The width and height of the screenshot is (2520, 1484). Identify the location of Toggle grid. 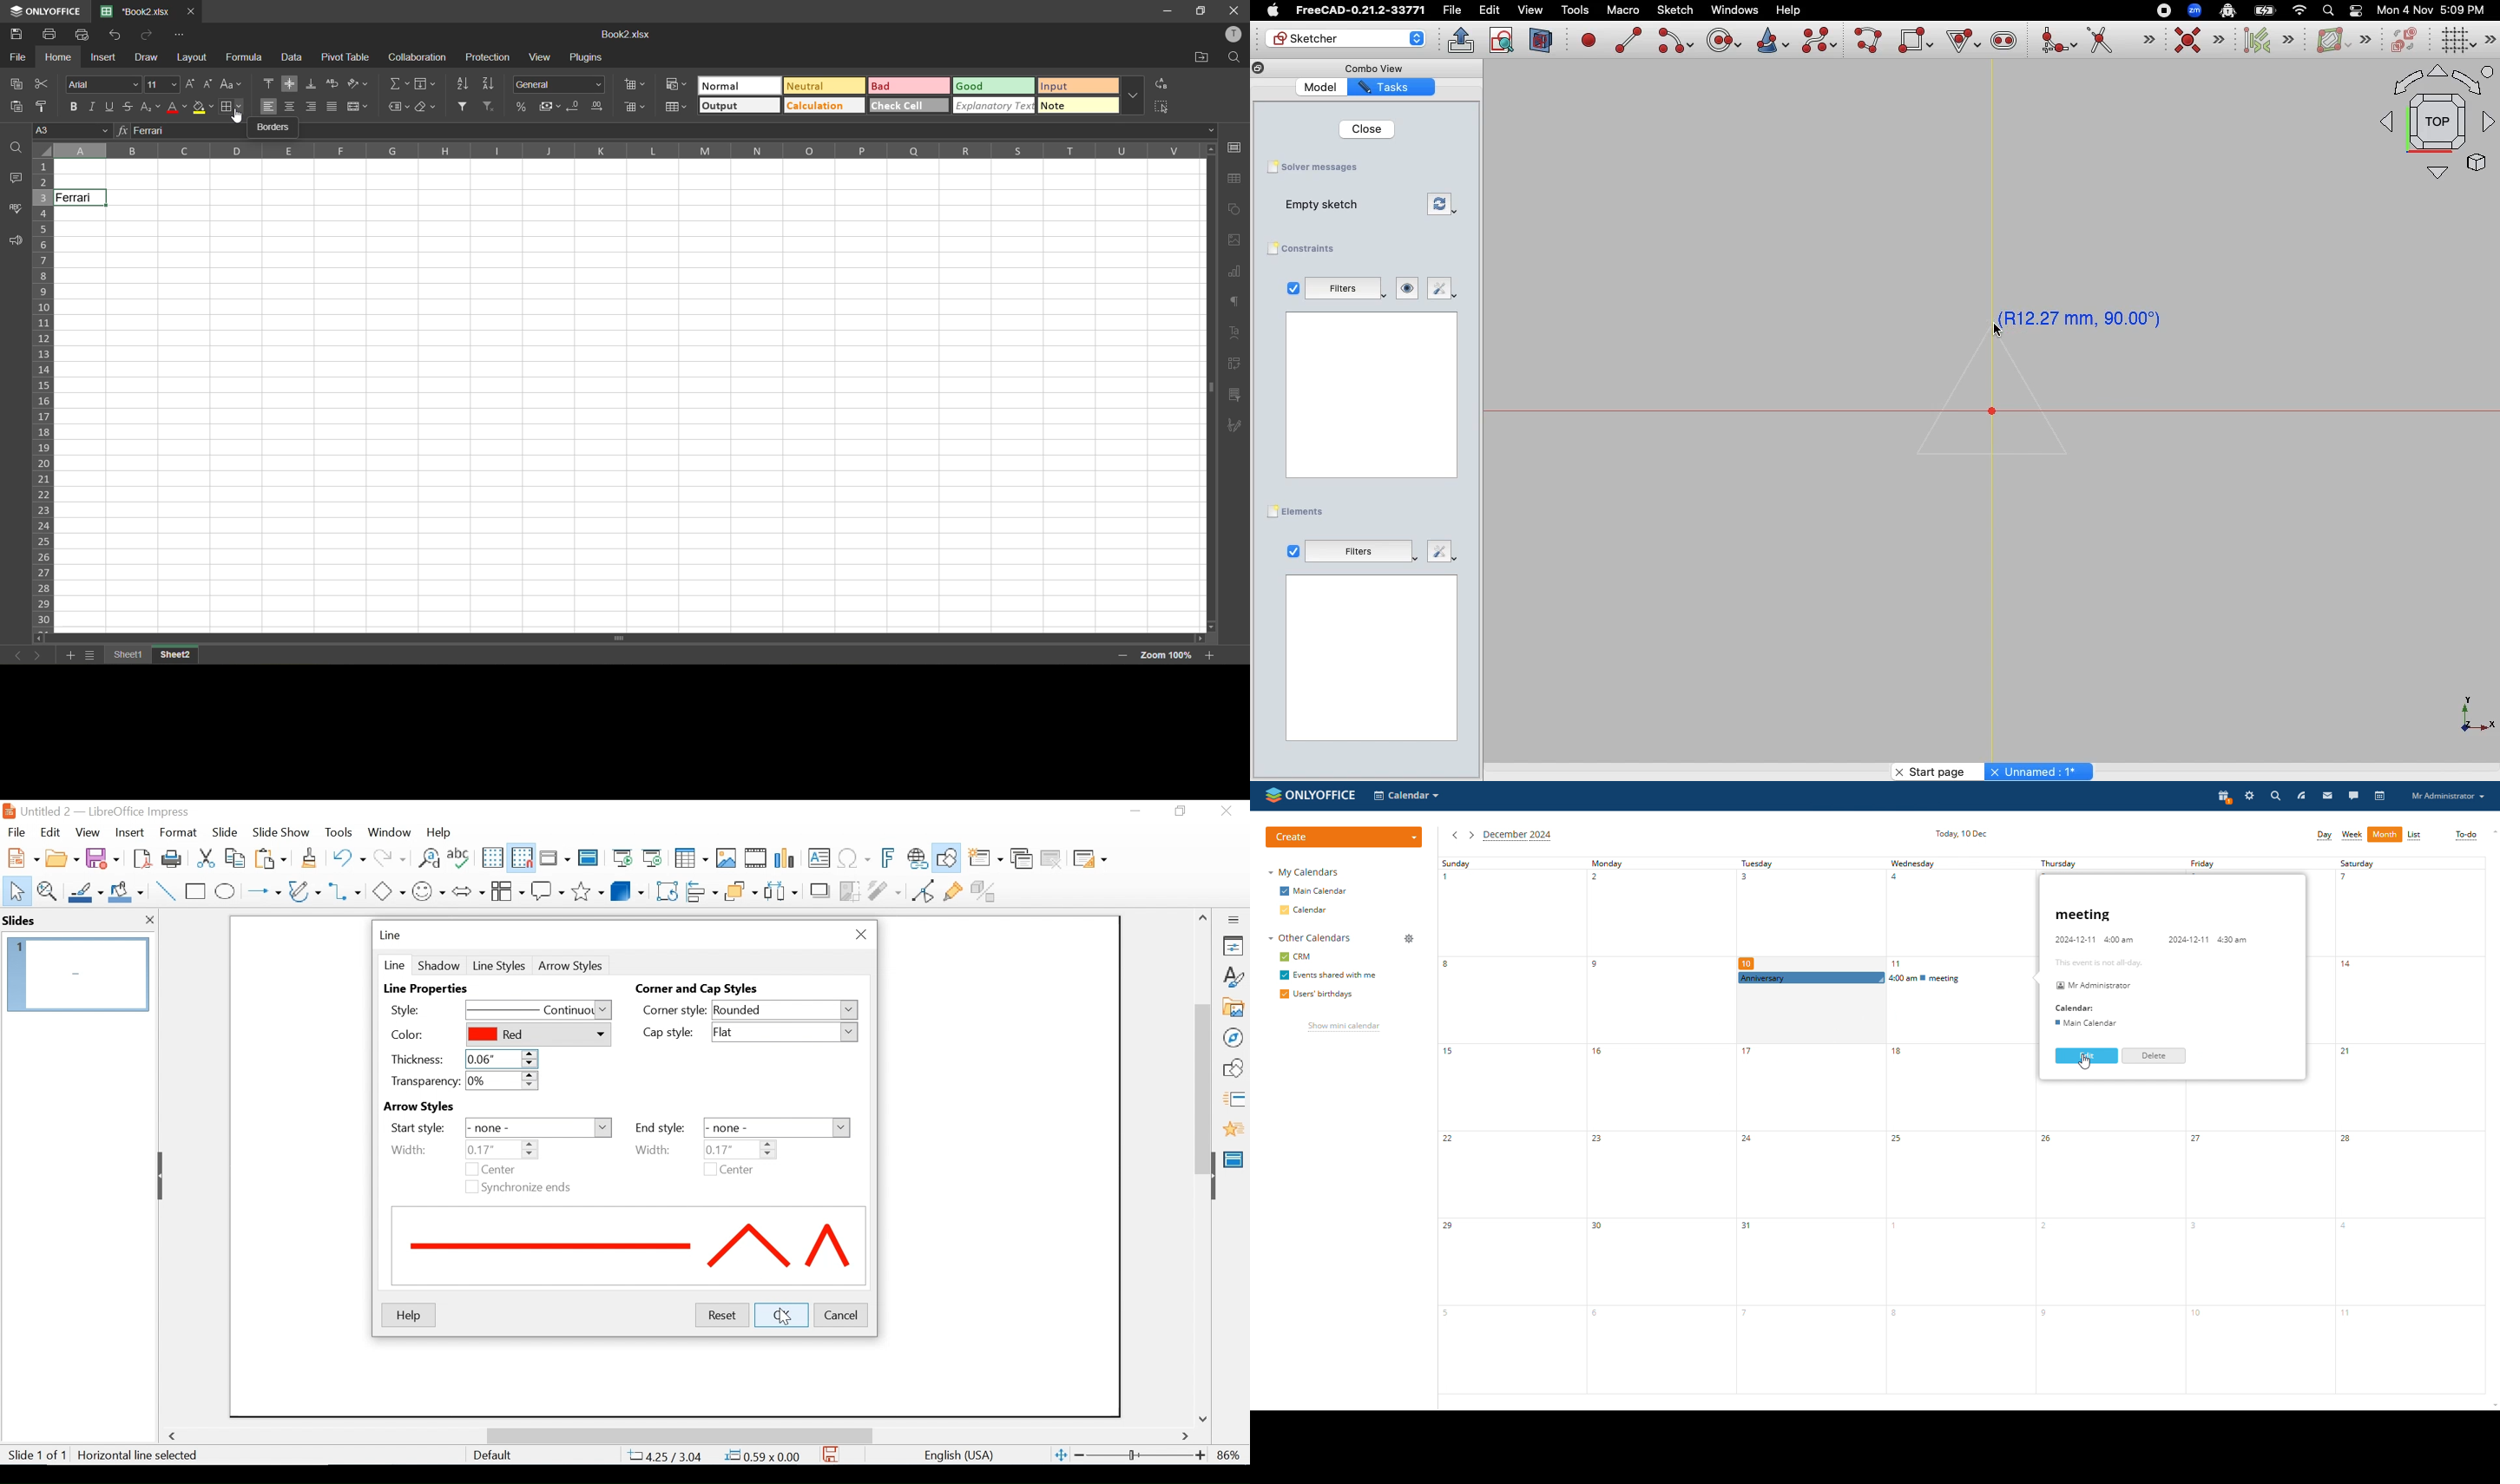
(2458, 40).